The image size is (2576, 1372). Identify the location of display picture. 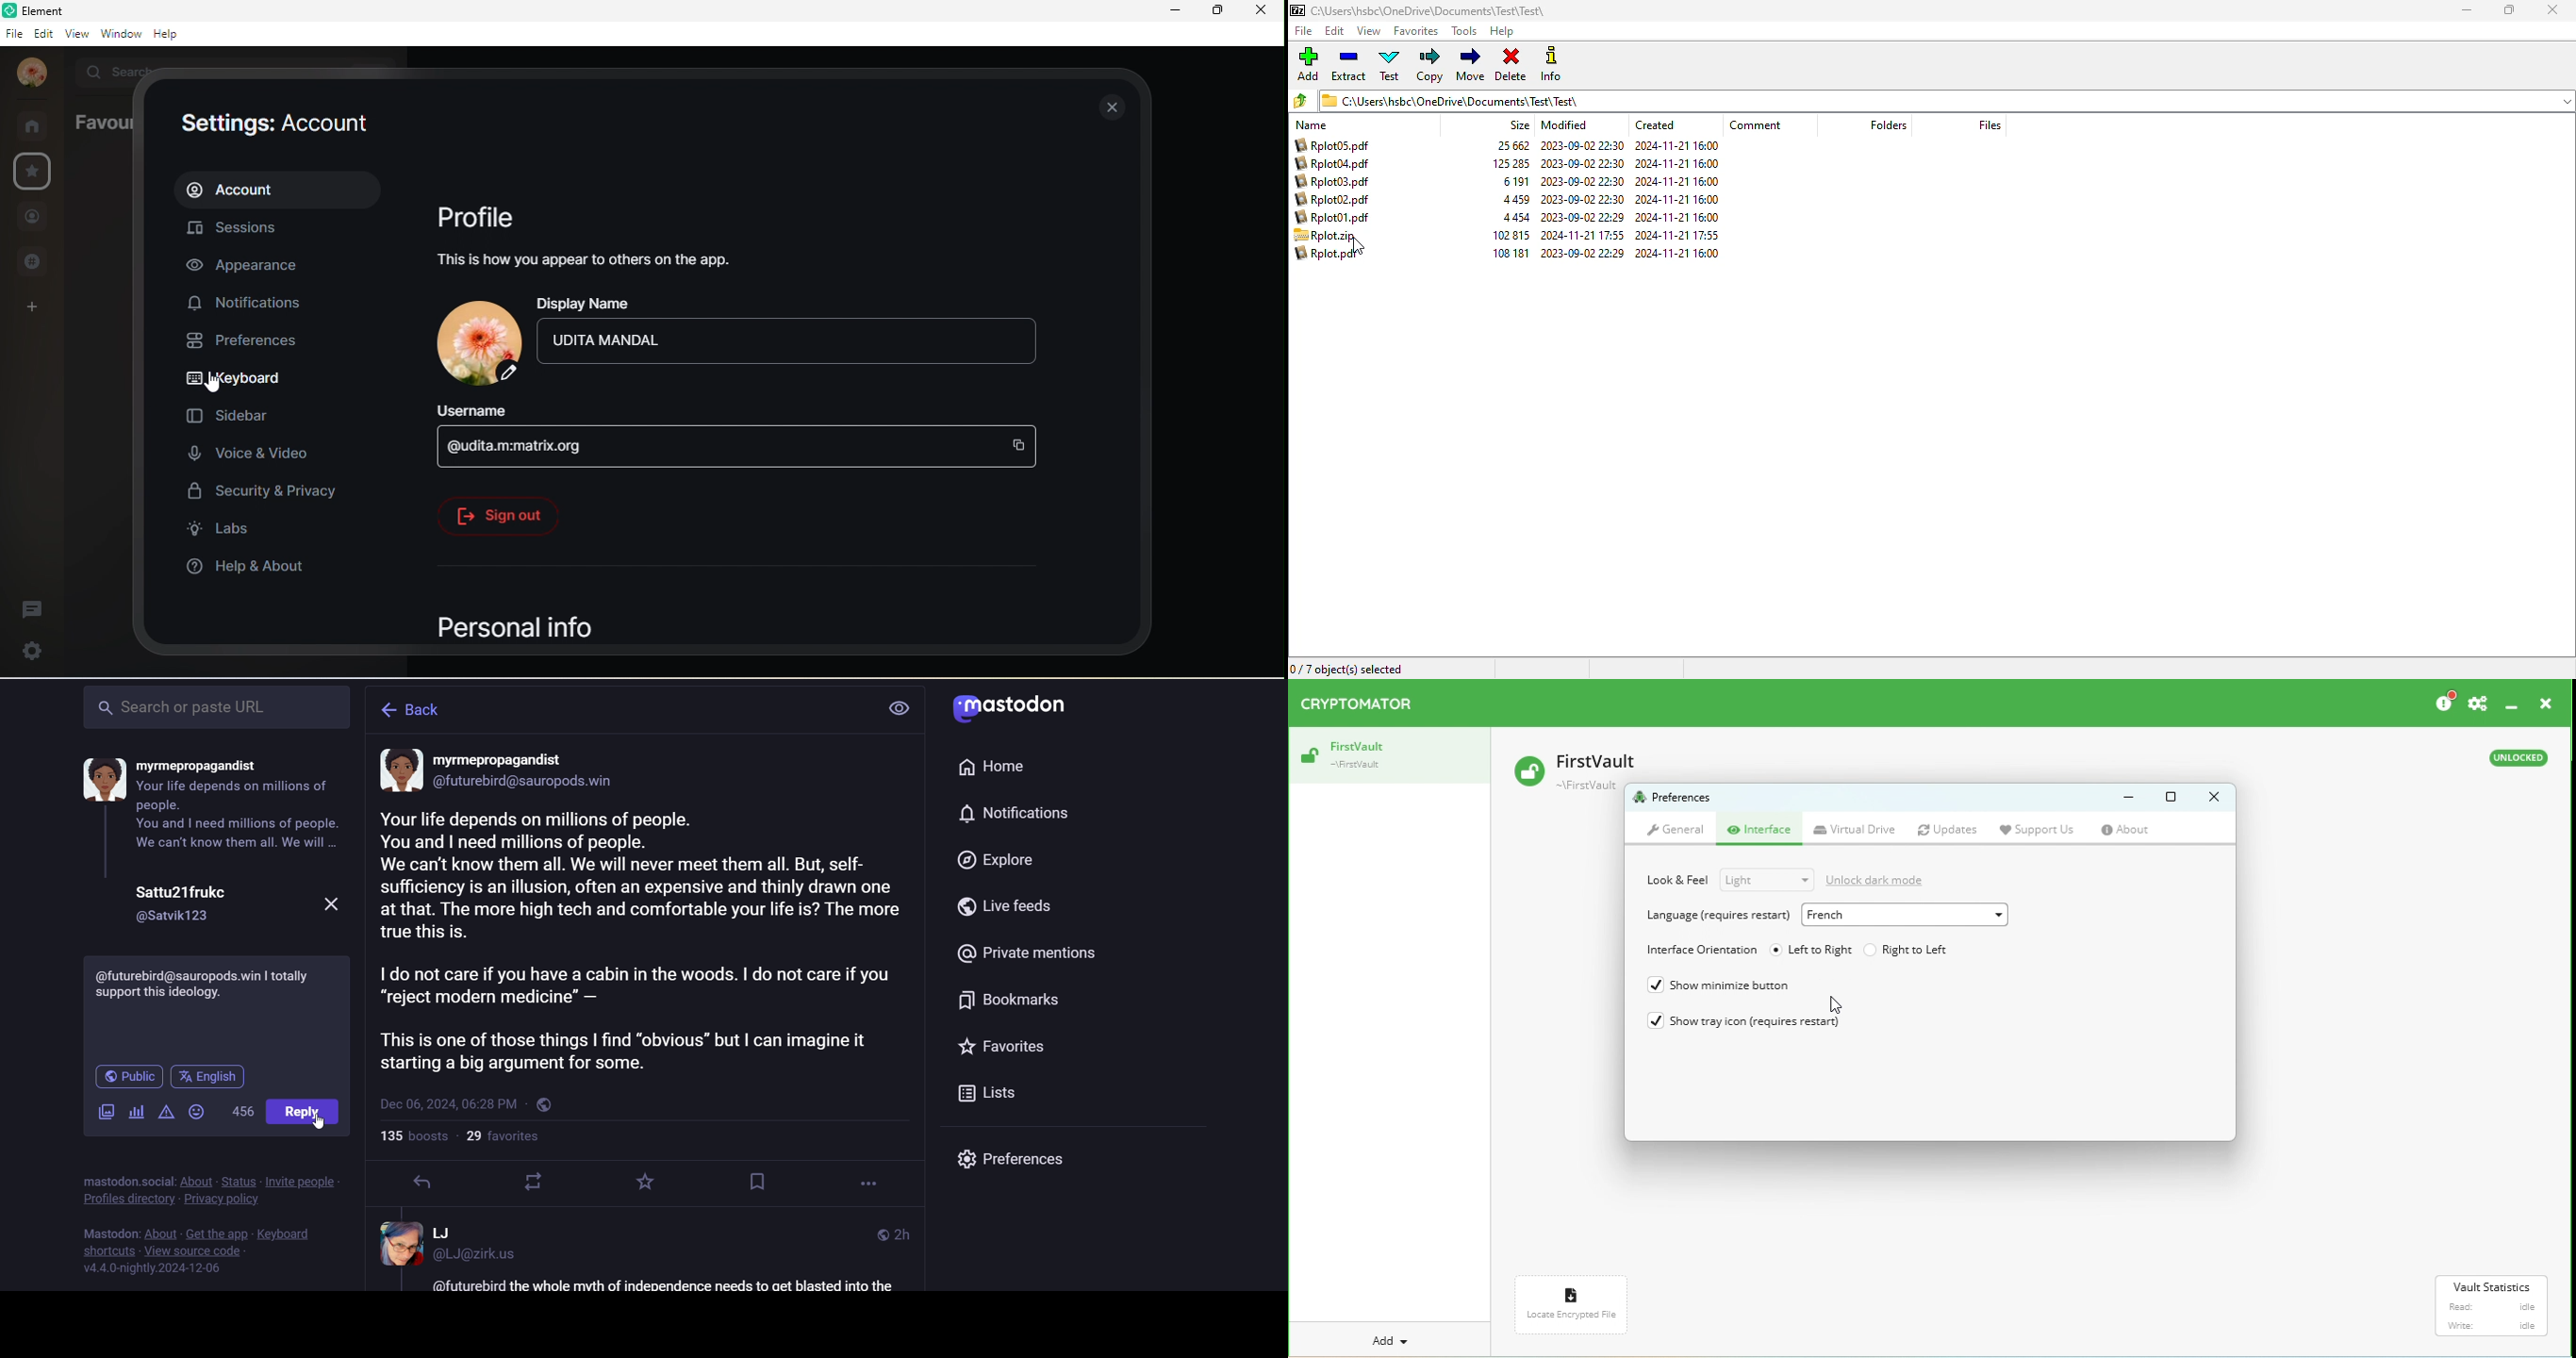
(398, 771).